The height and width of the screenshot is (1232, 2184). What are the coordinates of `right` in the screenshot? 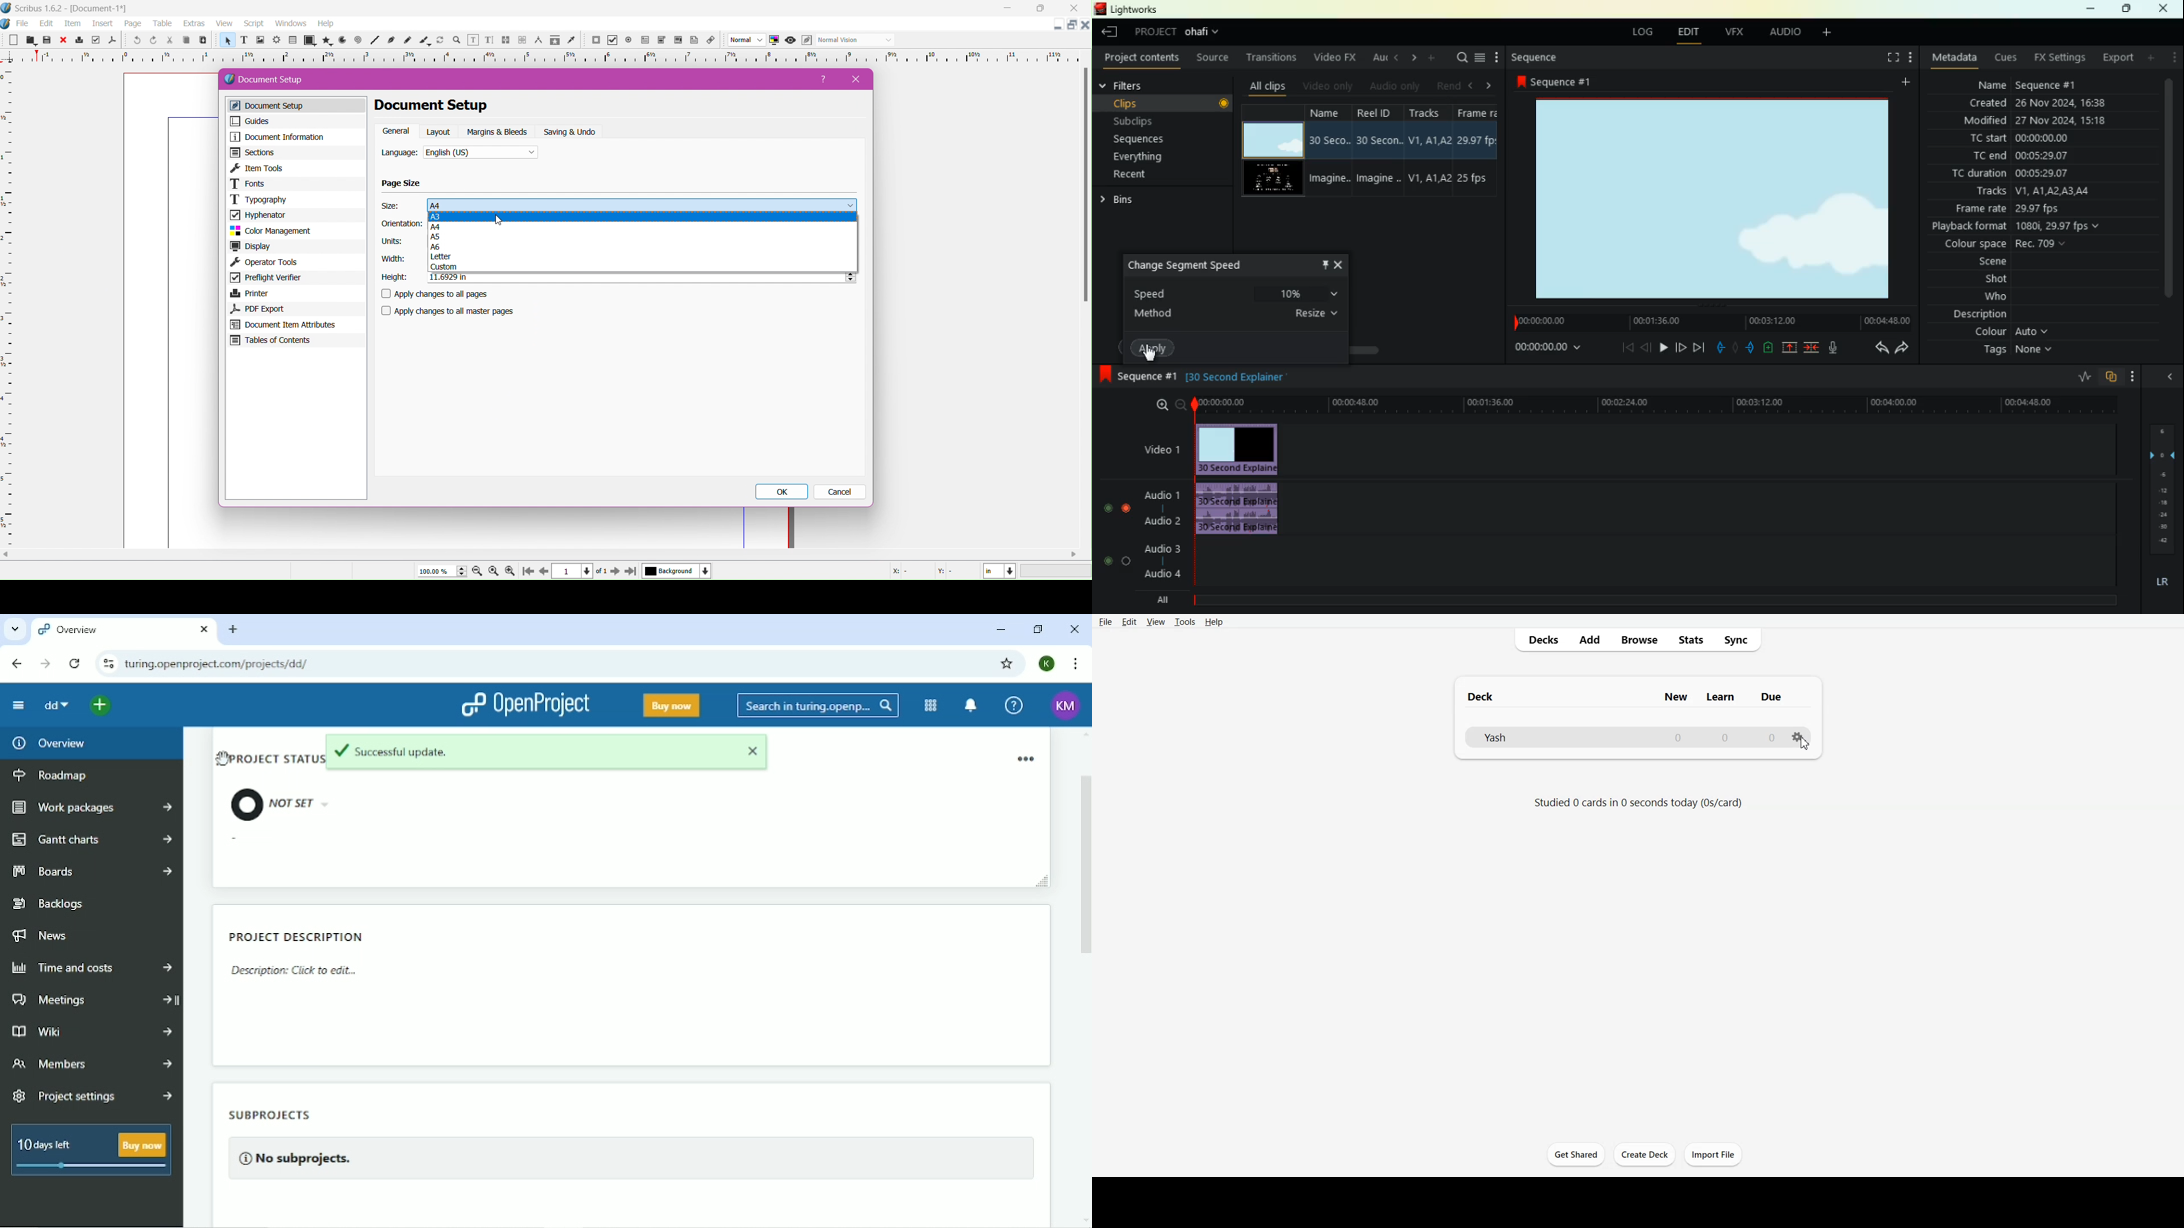 It's located at (1493, 86).